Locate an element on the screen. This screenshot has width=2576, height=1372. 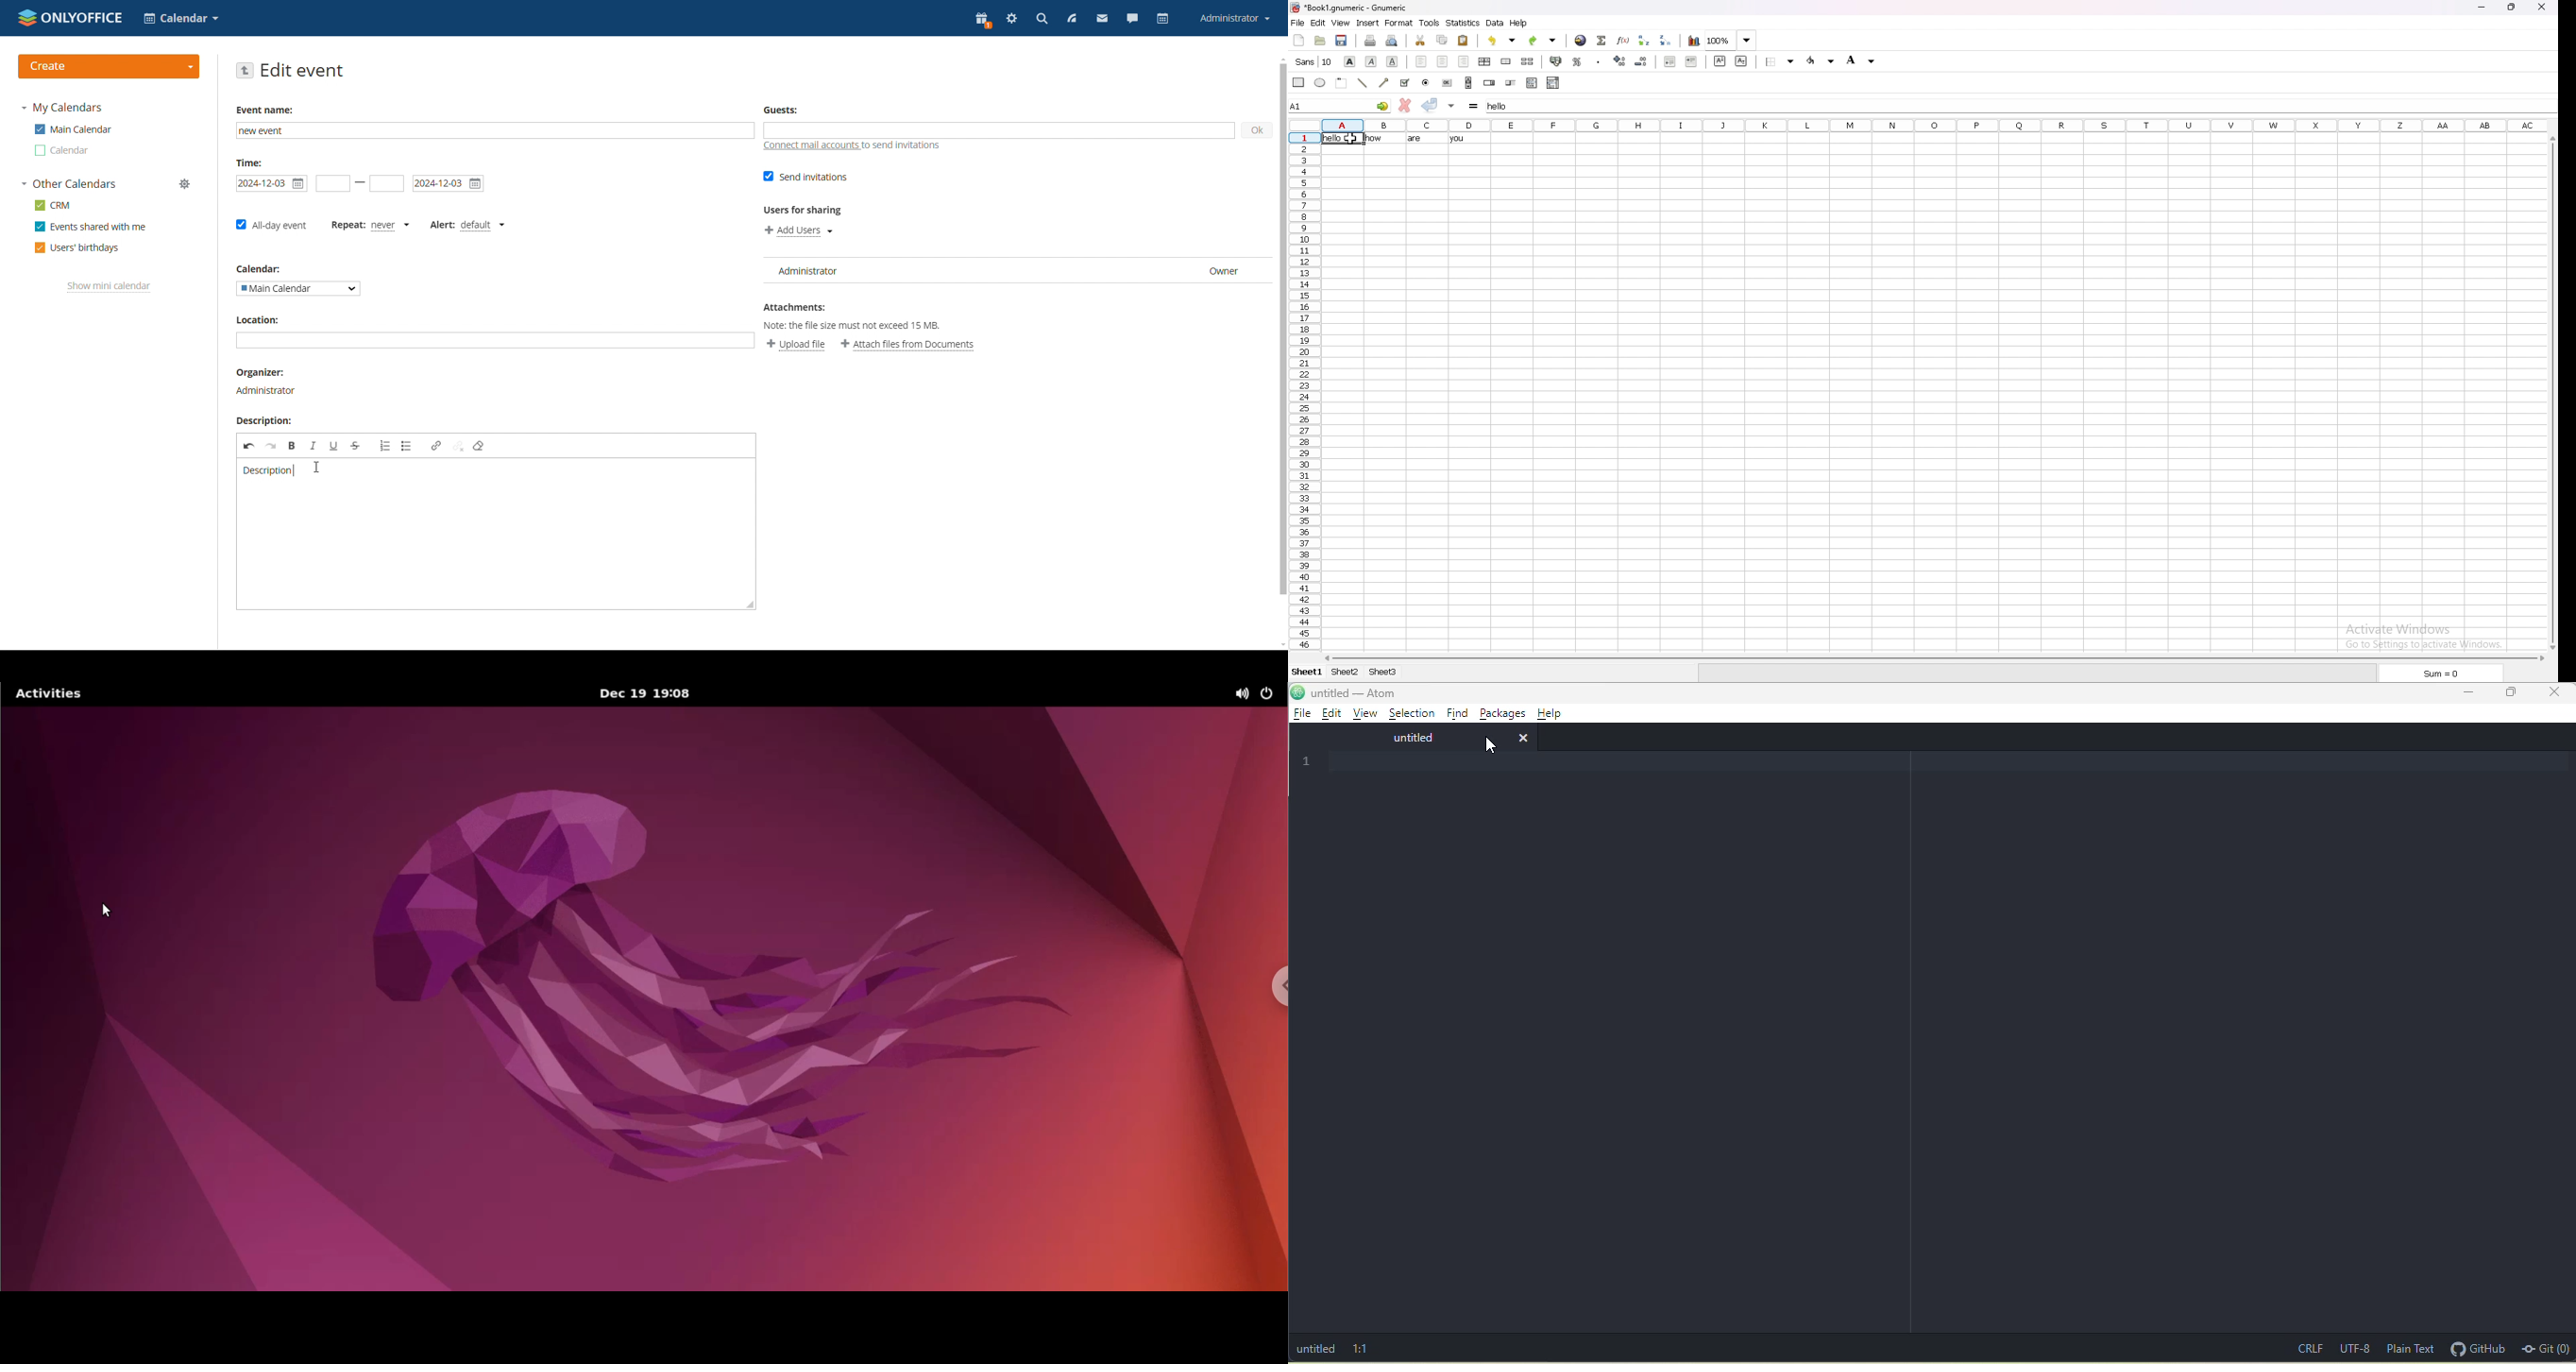
bold is located at coordinates (292, 445).